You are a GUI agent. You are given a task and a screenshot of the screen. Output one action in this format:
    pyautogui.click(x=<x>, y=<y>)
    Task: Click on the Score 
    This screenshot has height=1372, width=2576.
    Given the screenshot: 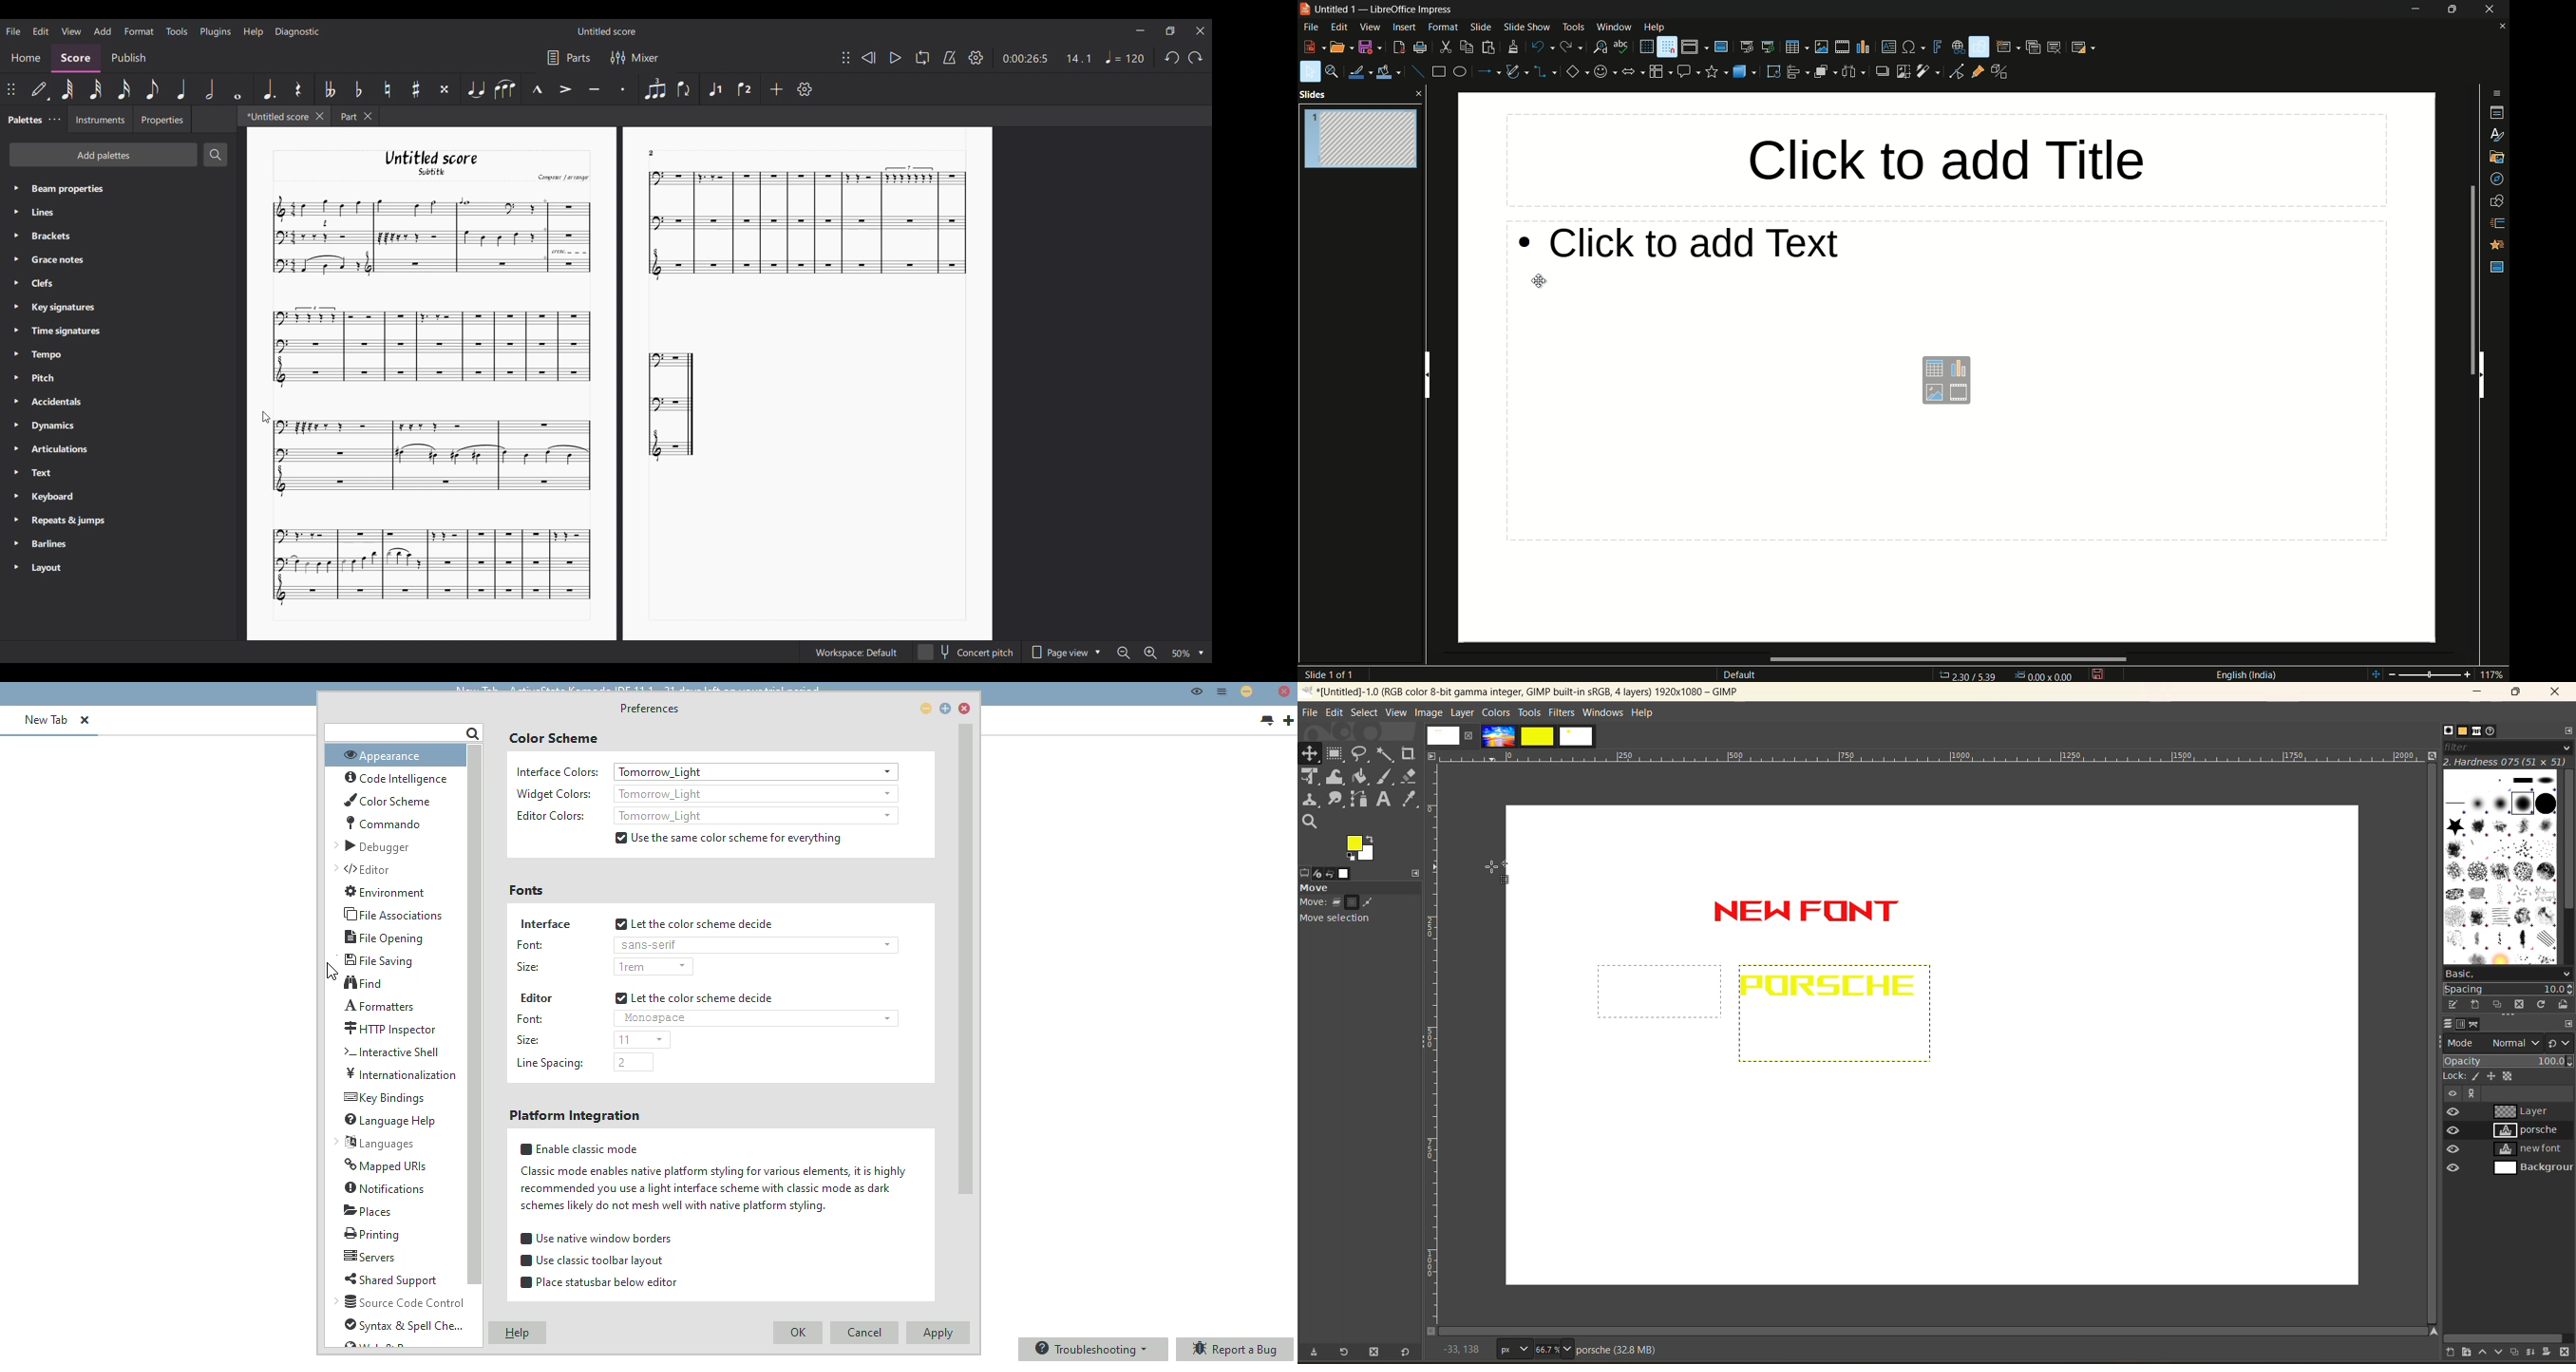 What is the action you would take?
    pyautogui.click(x=76, y=59)
    